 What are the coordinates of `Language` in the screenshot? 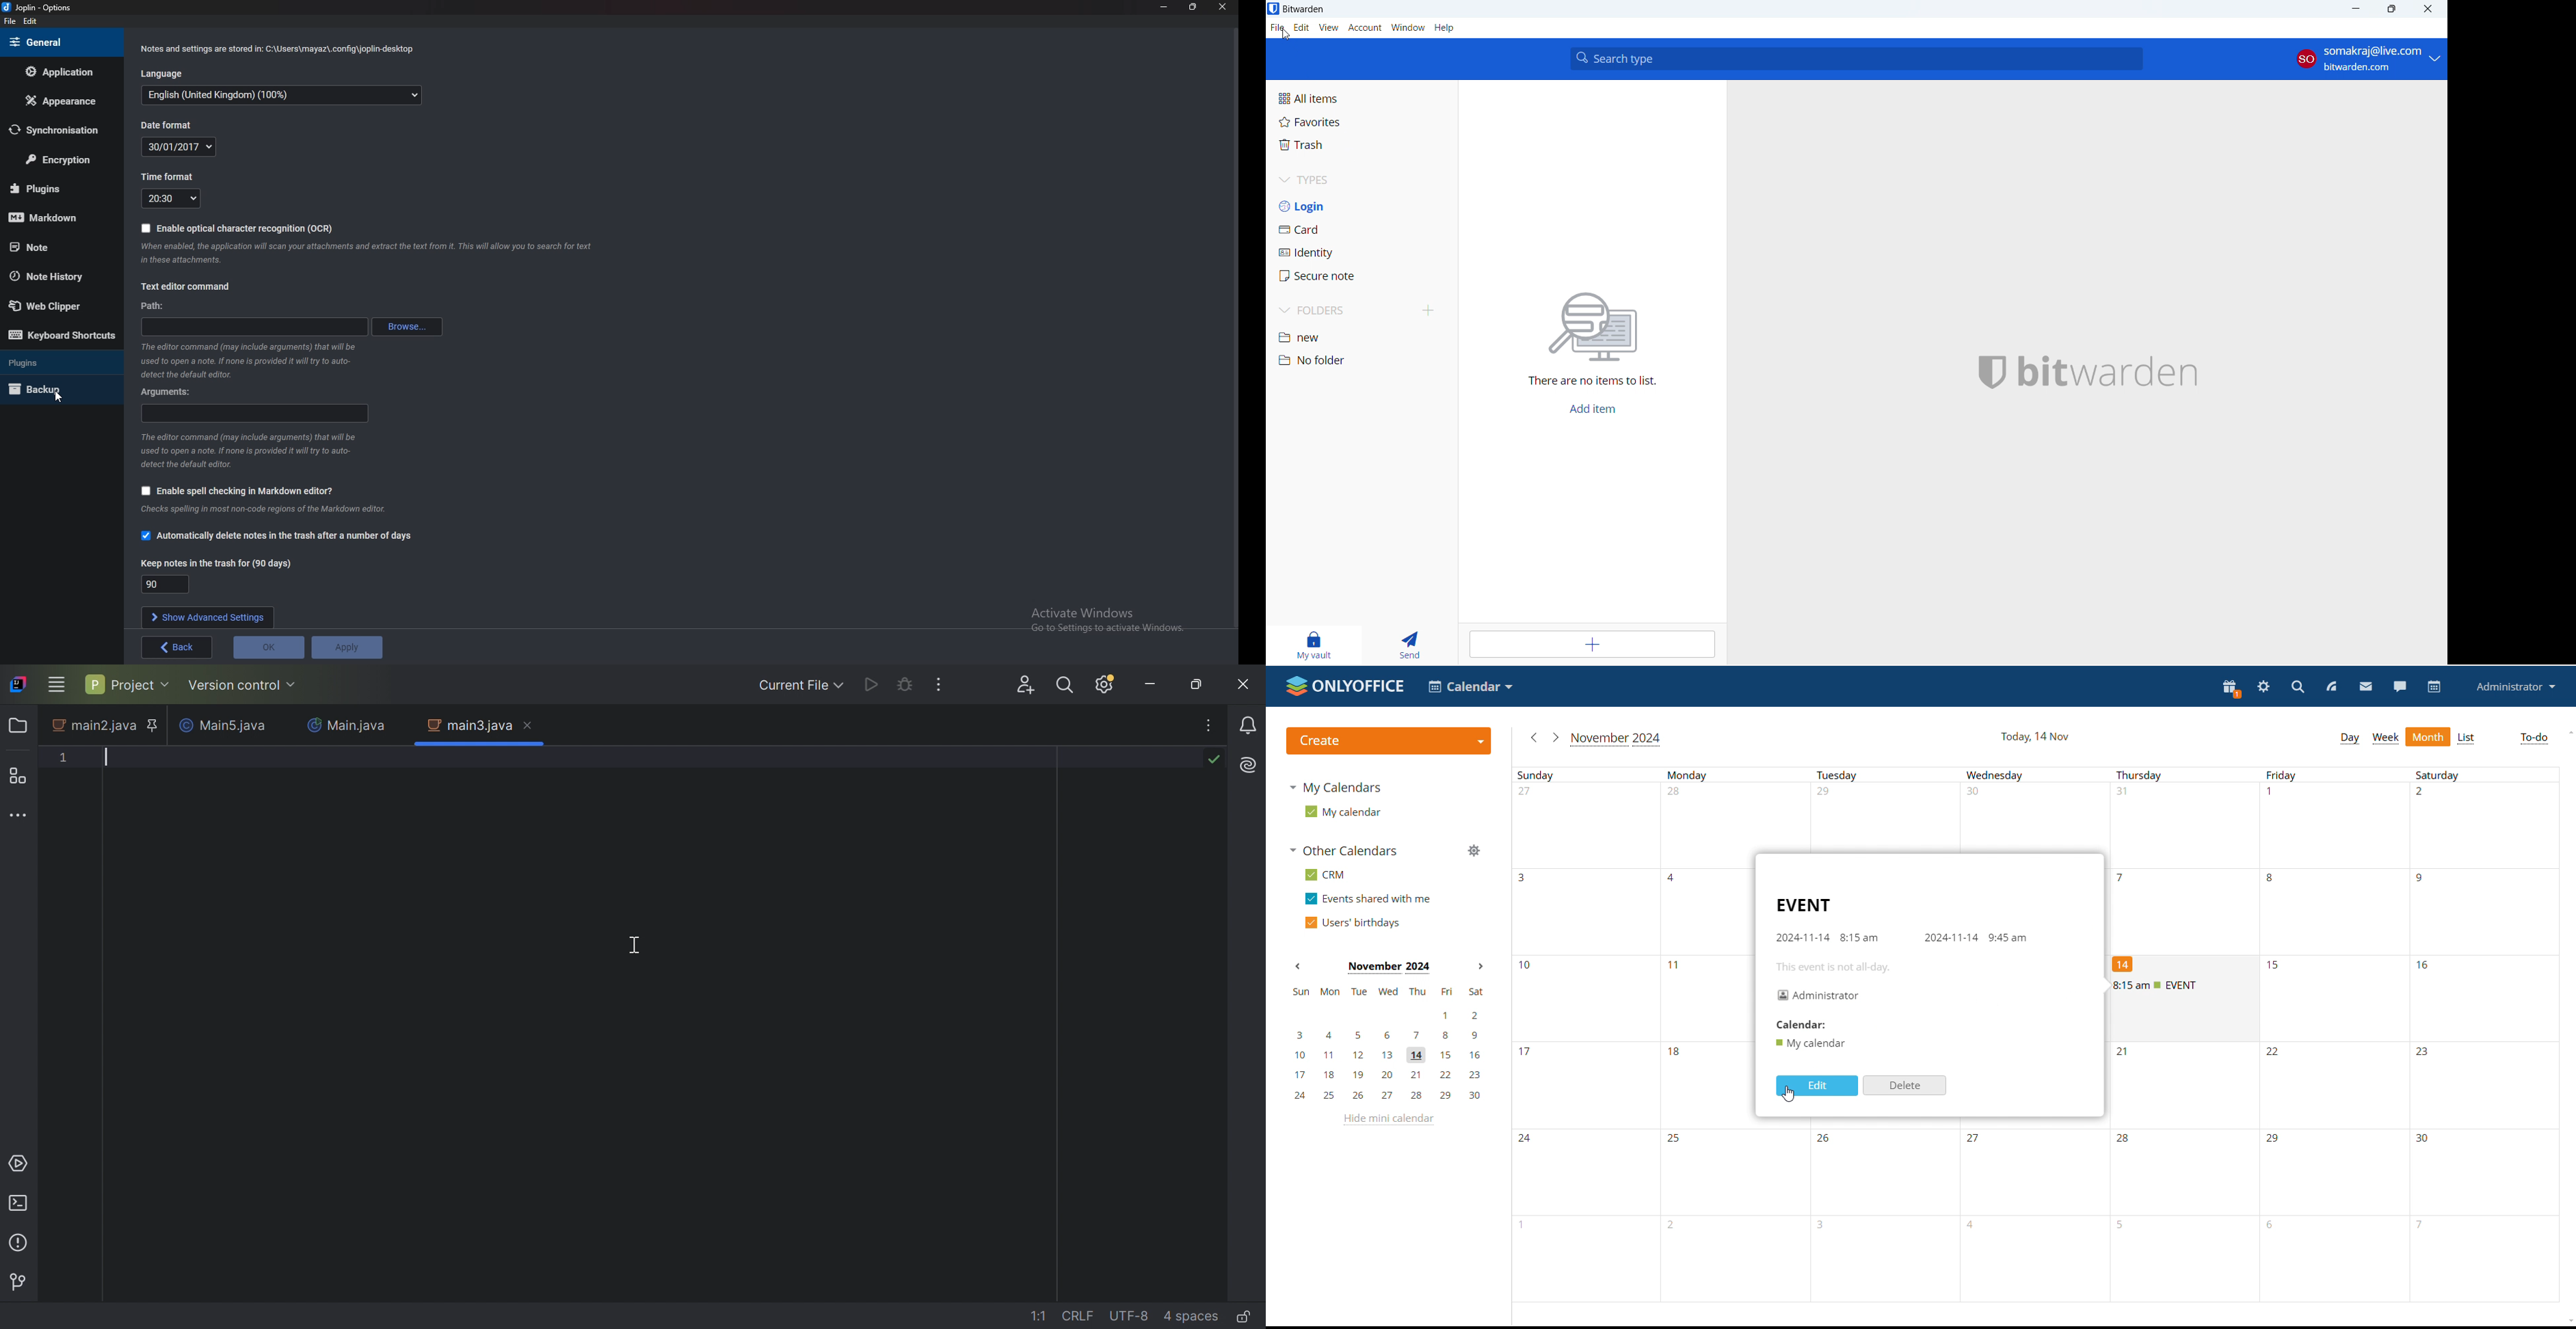 It's located at (283, 96).